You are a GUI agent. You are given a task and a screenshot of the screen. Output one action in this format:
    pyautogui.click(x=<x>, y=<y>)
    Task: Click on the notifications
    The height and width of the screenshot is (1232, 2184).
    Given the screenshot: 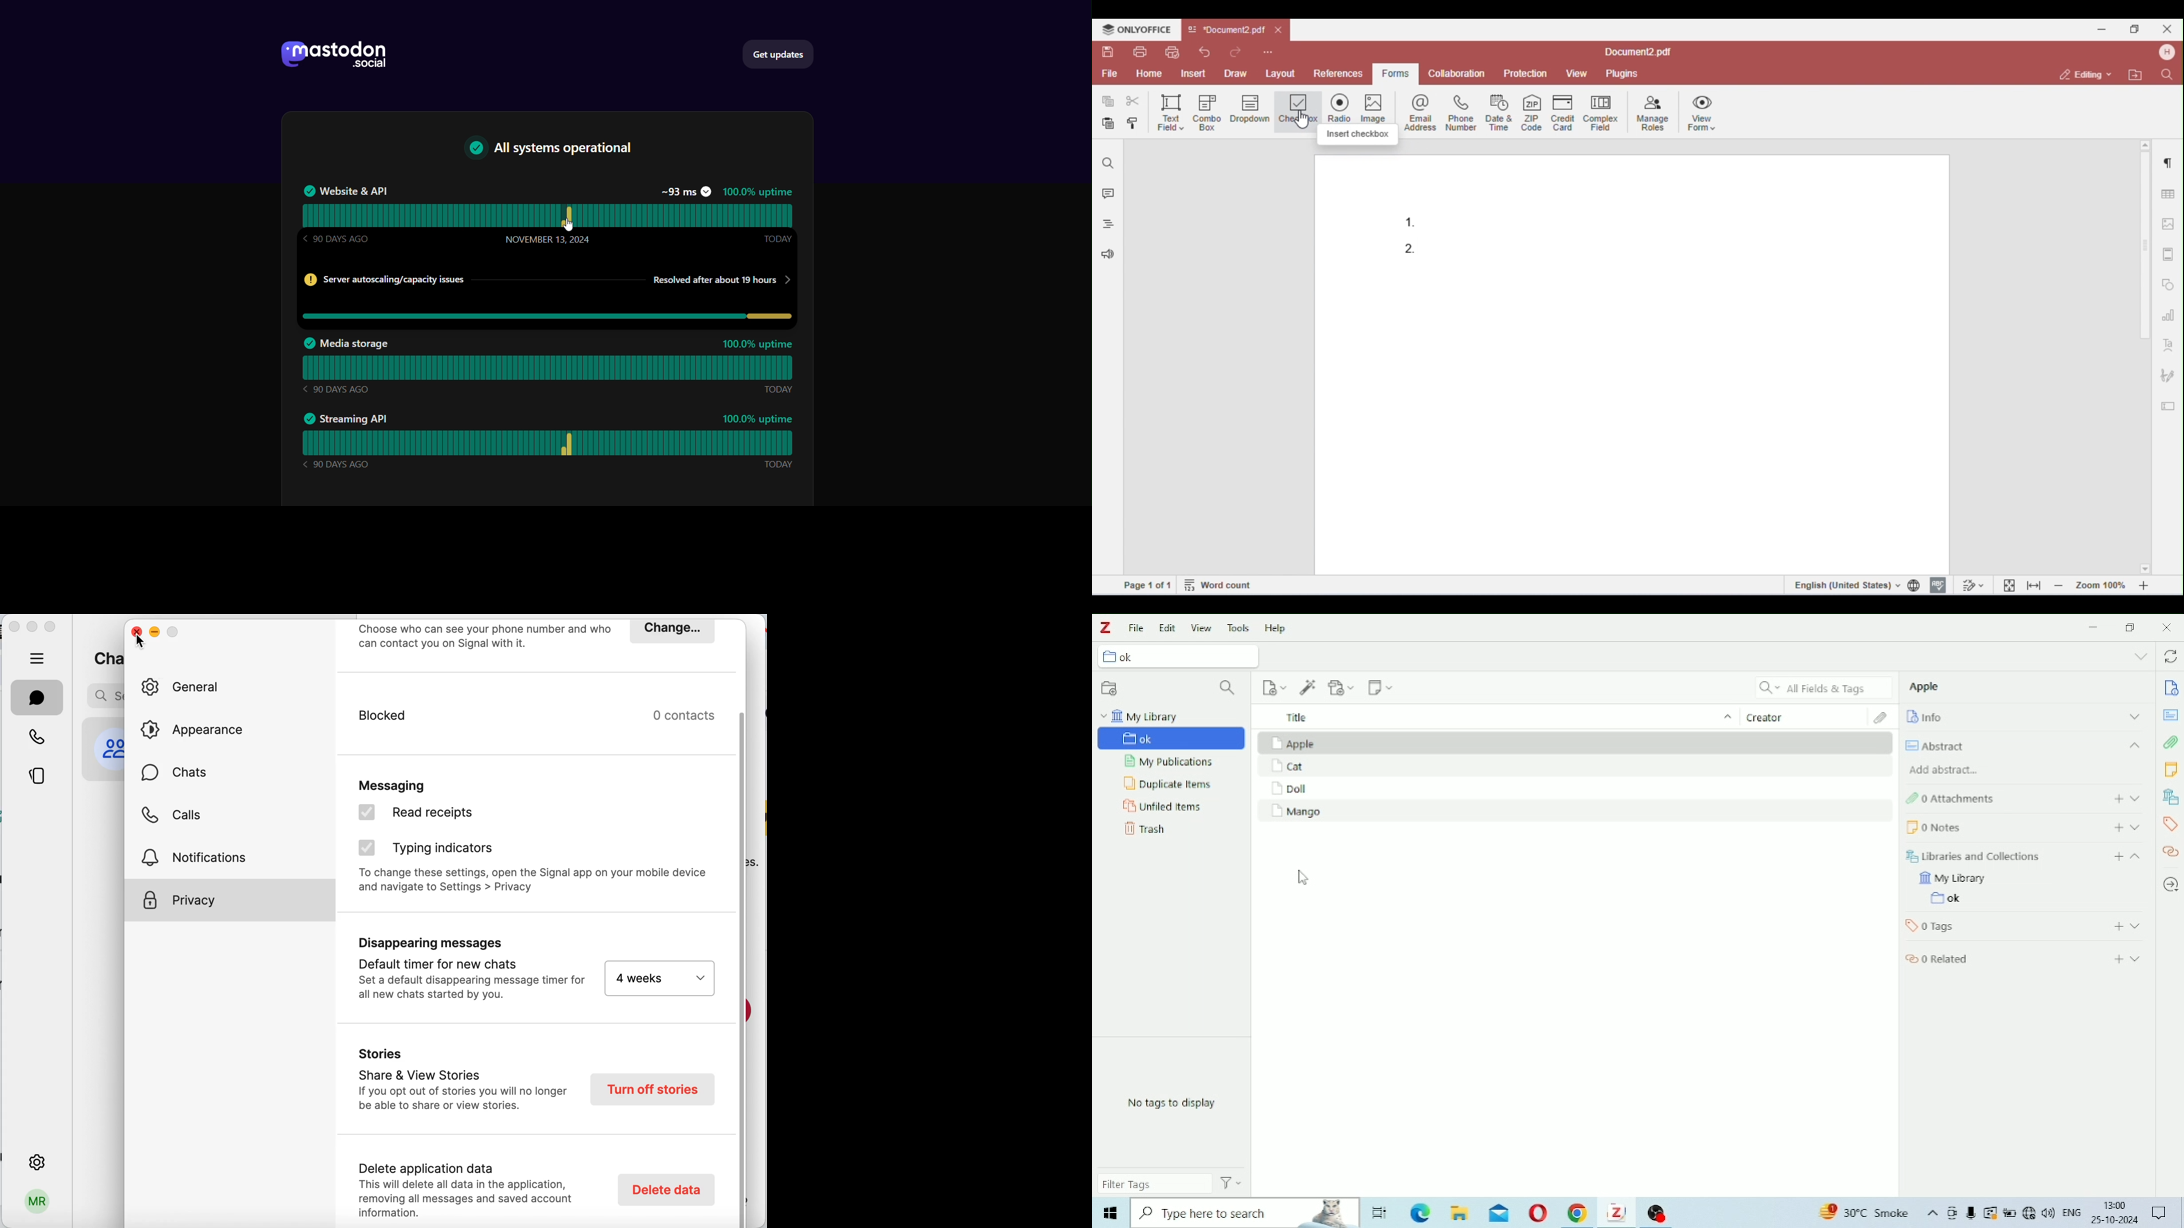 What is the action you would take?
    pyautogui.click(x=205, y=856)
    